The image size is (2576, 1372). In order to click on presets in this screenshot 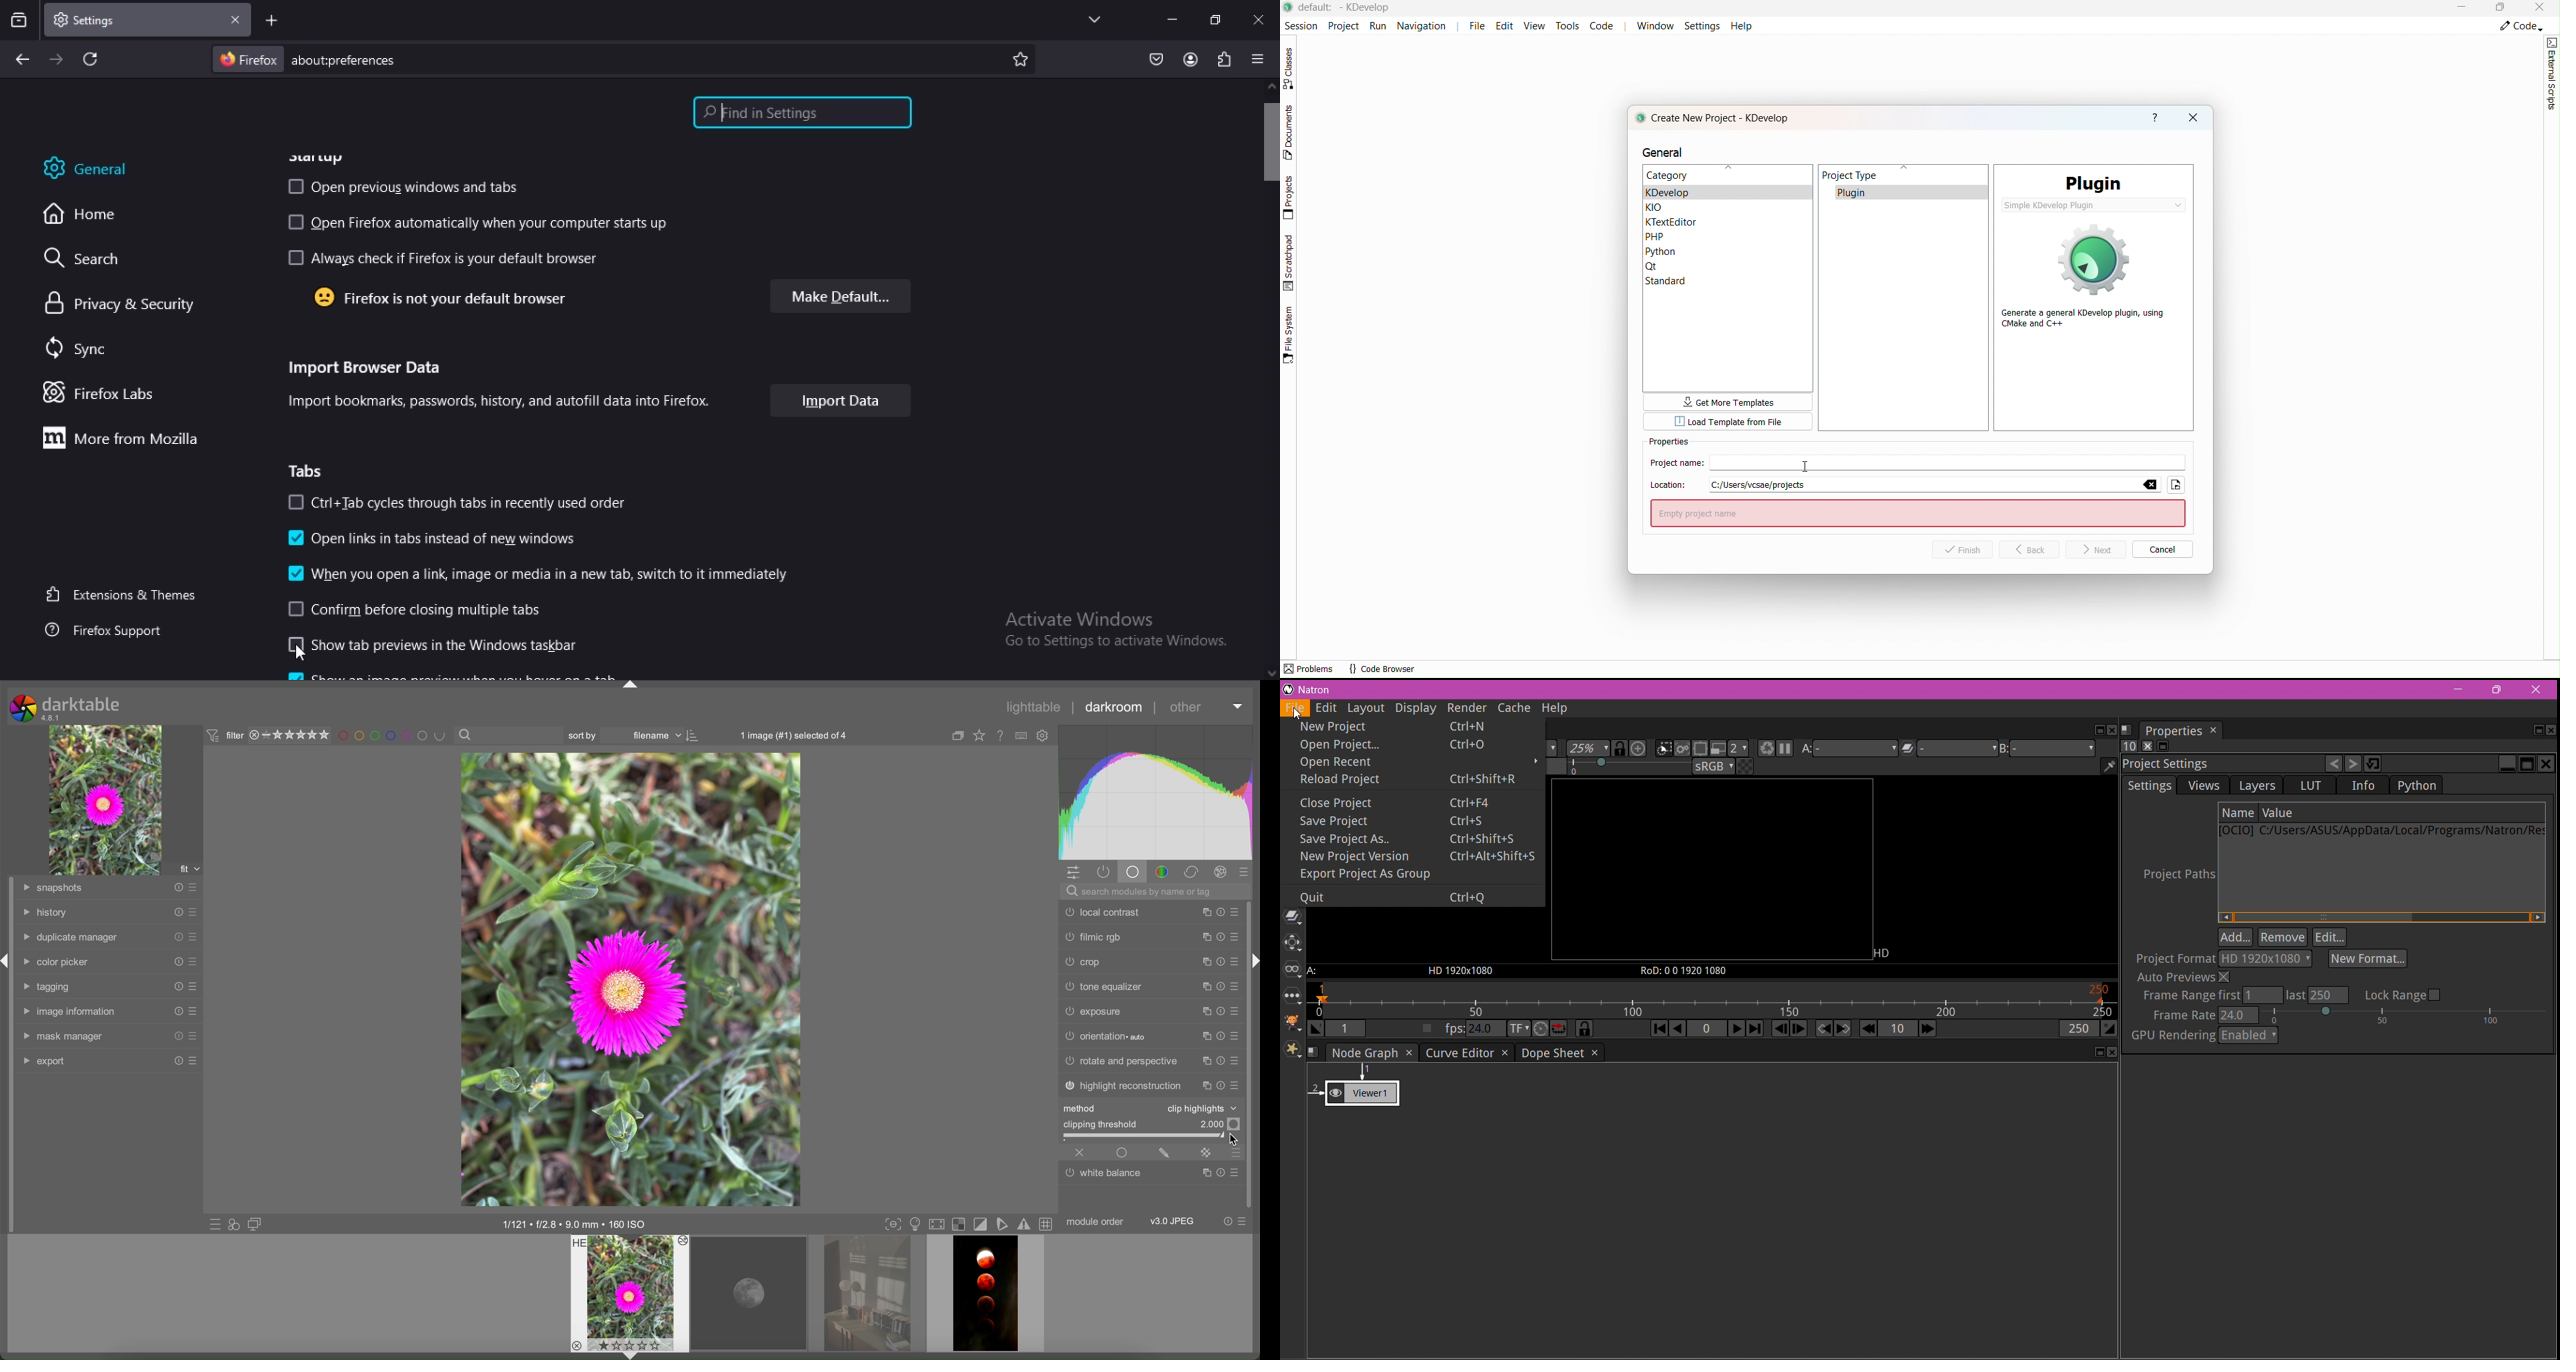, I will do `click(196, 913)`.